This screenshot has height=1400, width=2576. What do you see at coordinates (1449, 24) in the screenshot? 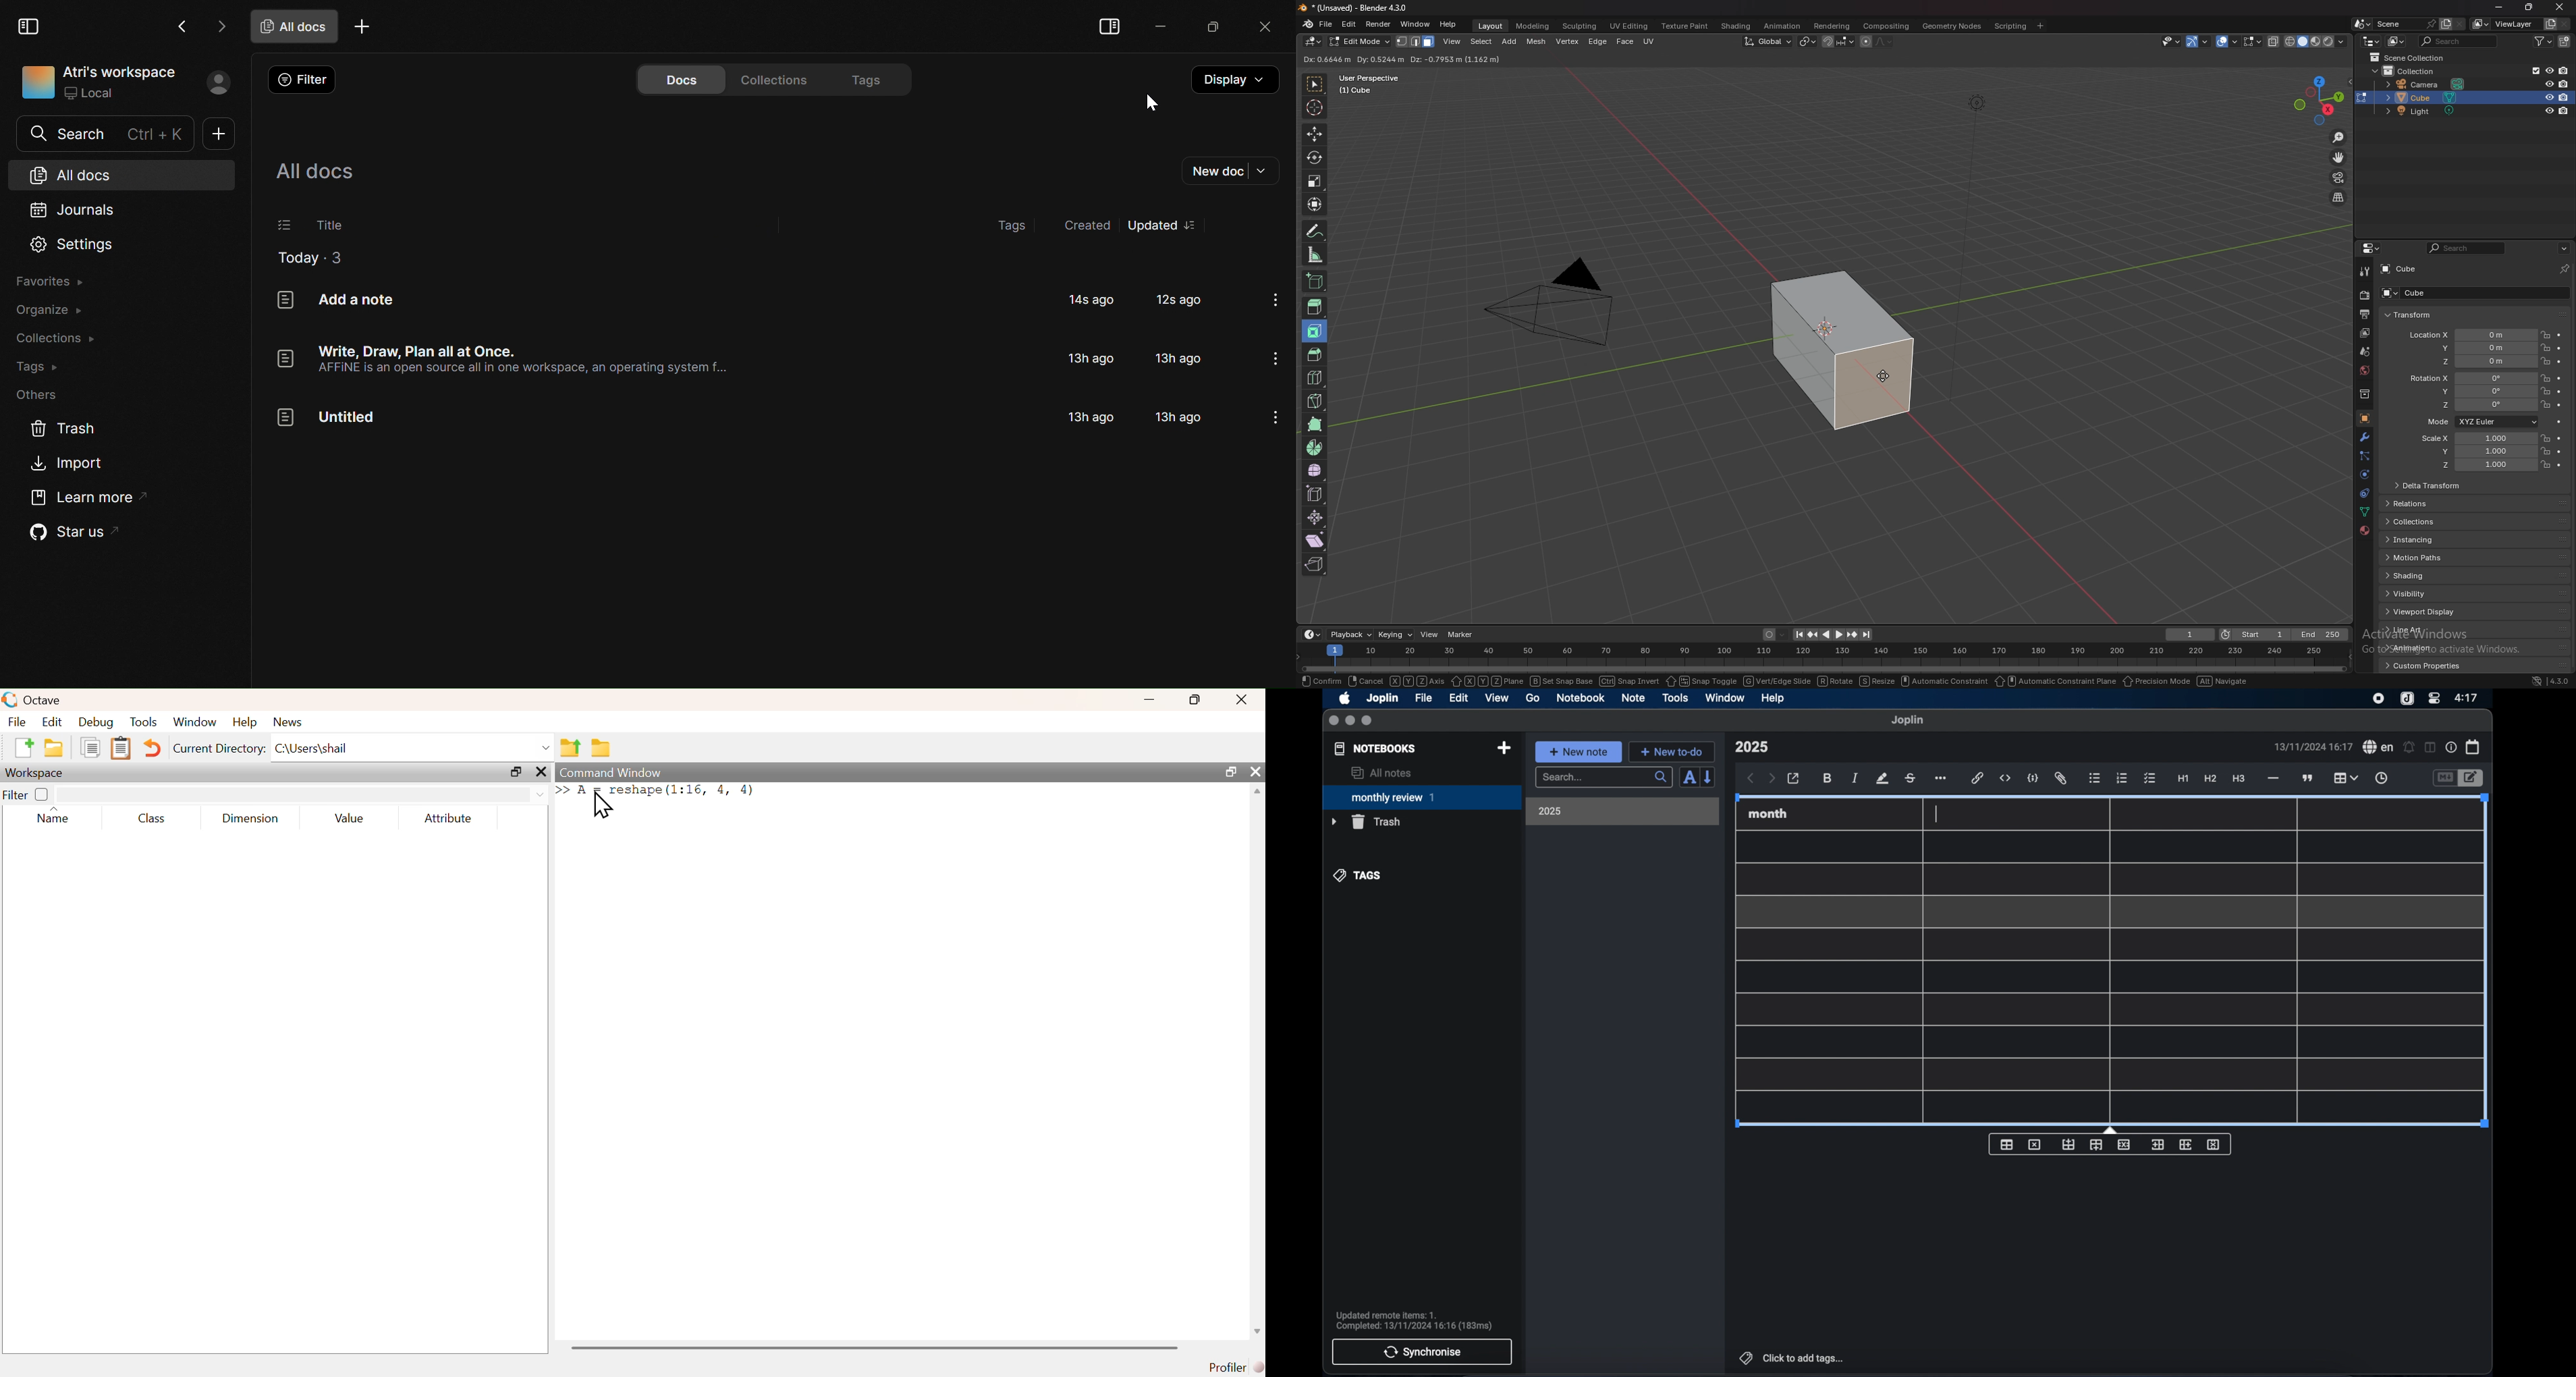
I see `help` at bounding box center [1449, 24].